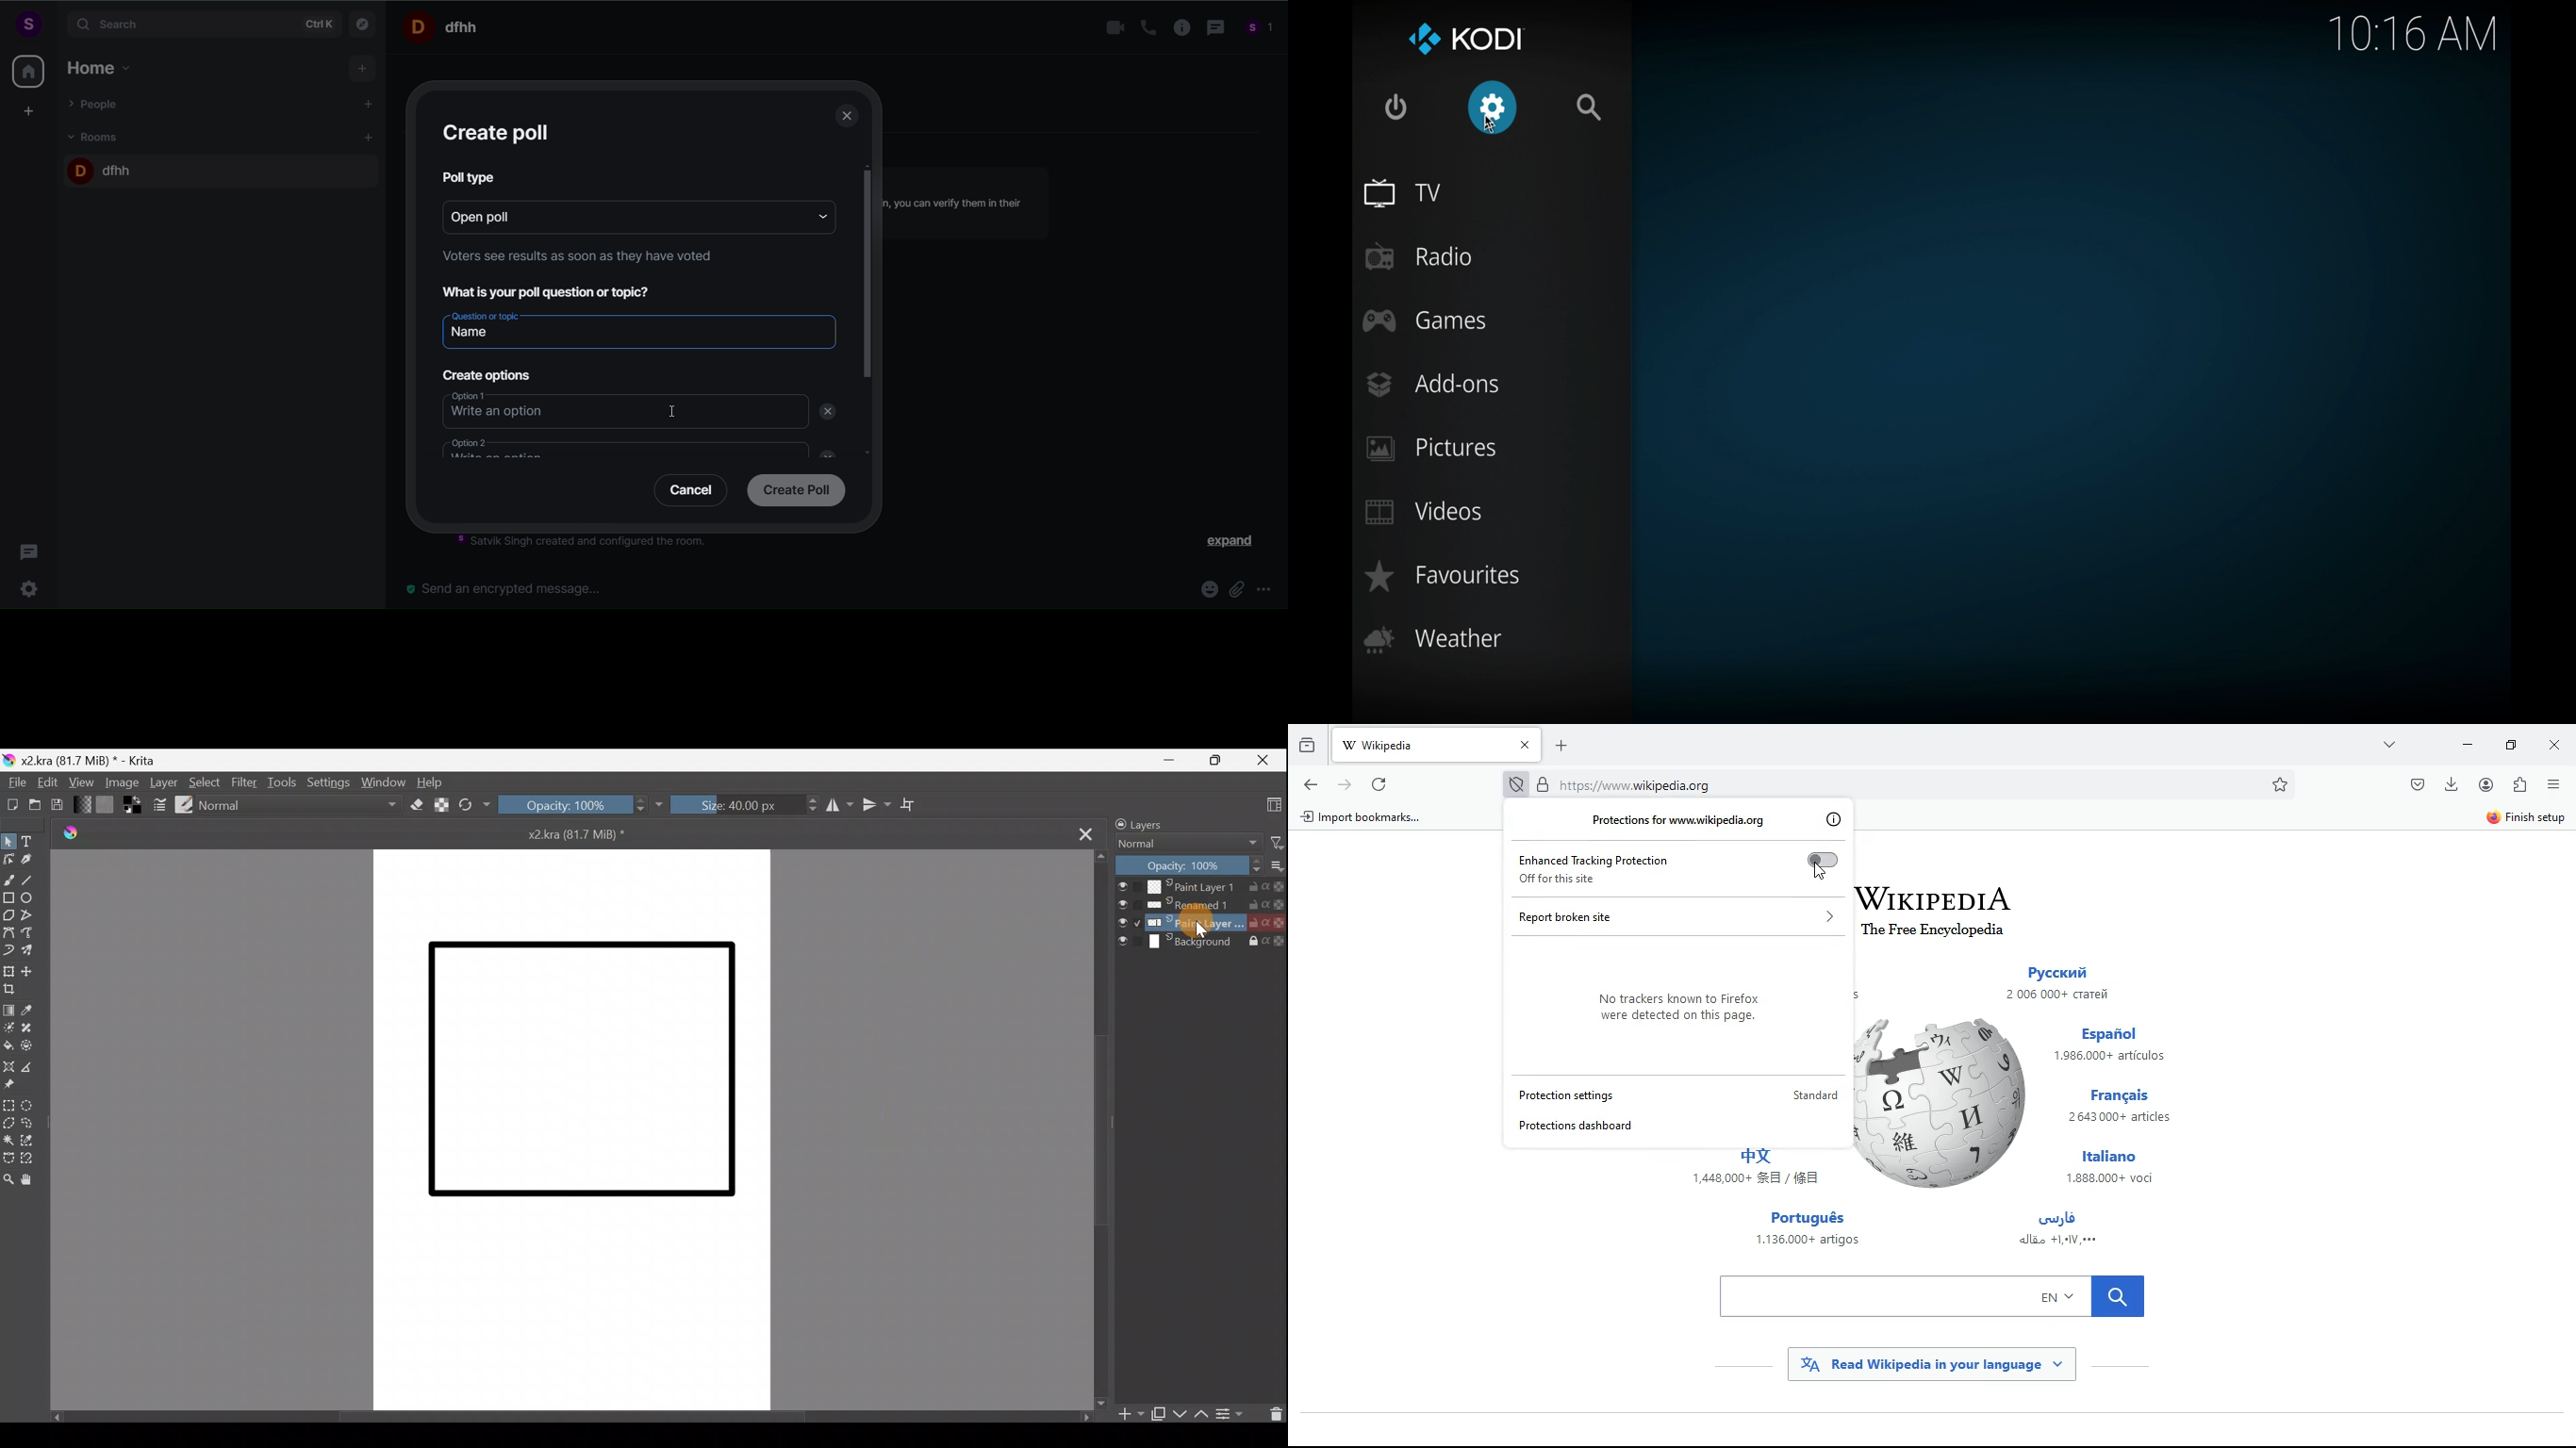 Image resolution: width=2576 pixels, height=1456 pixels. Describe the element at coordinates (33, 1010) in the screenshot. I see `Sample a colour from image/current layer` at that location.